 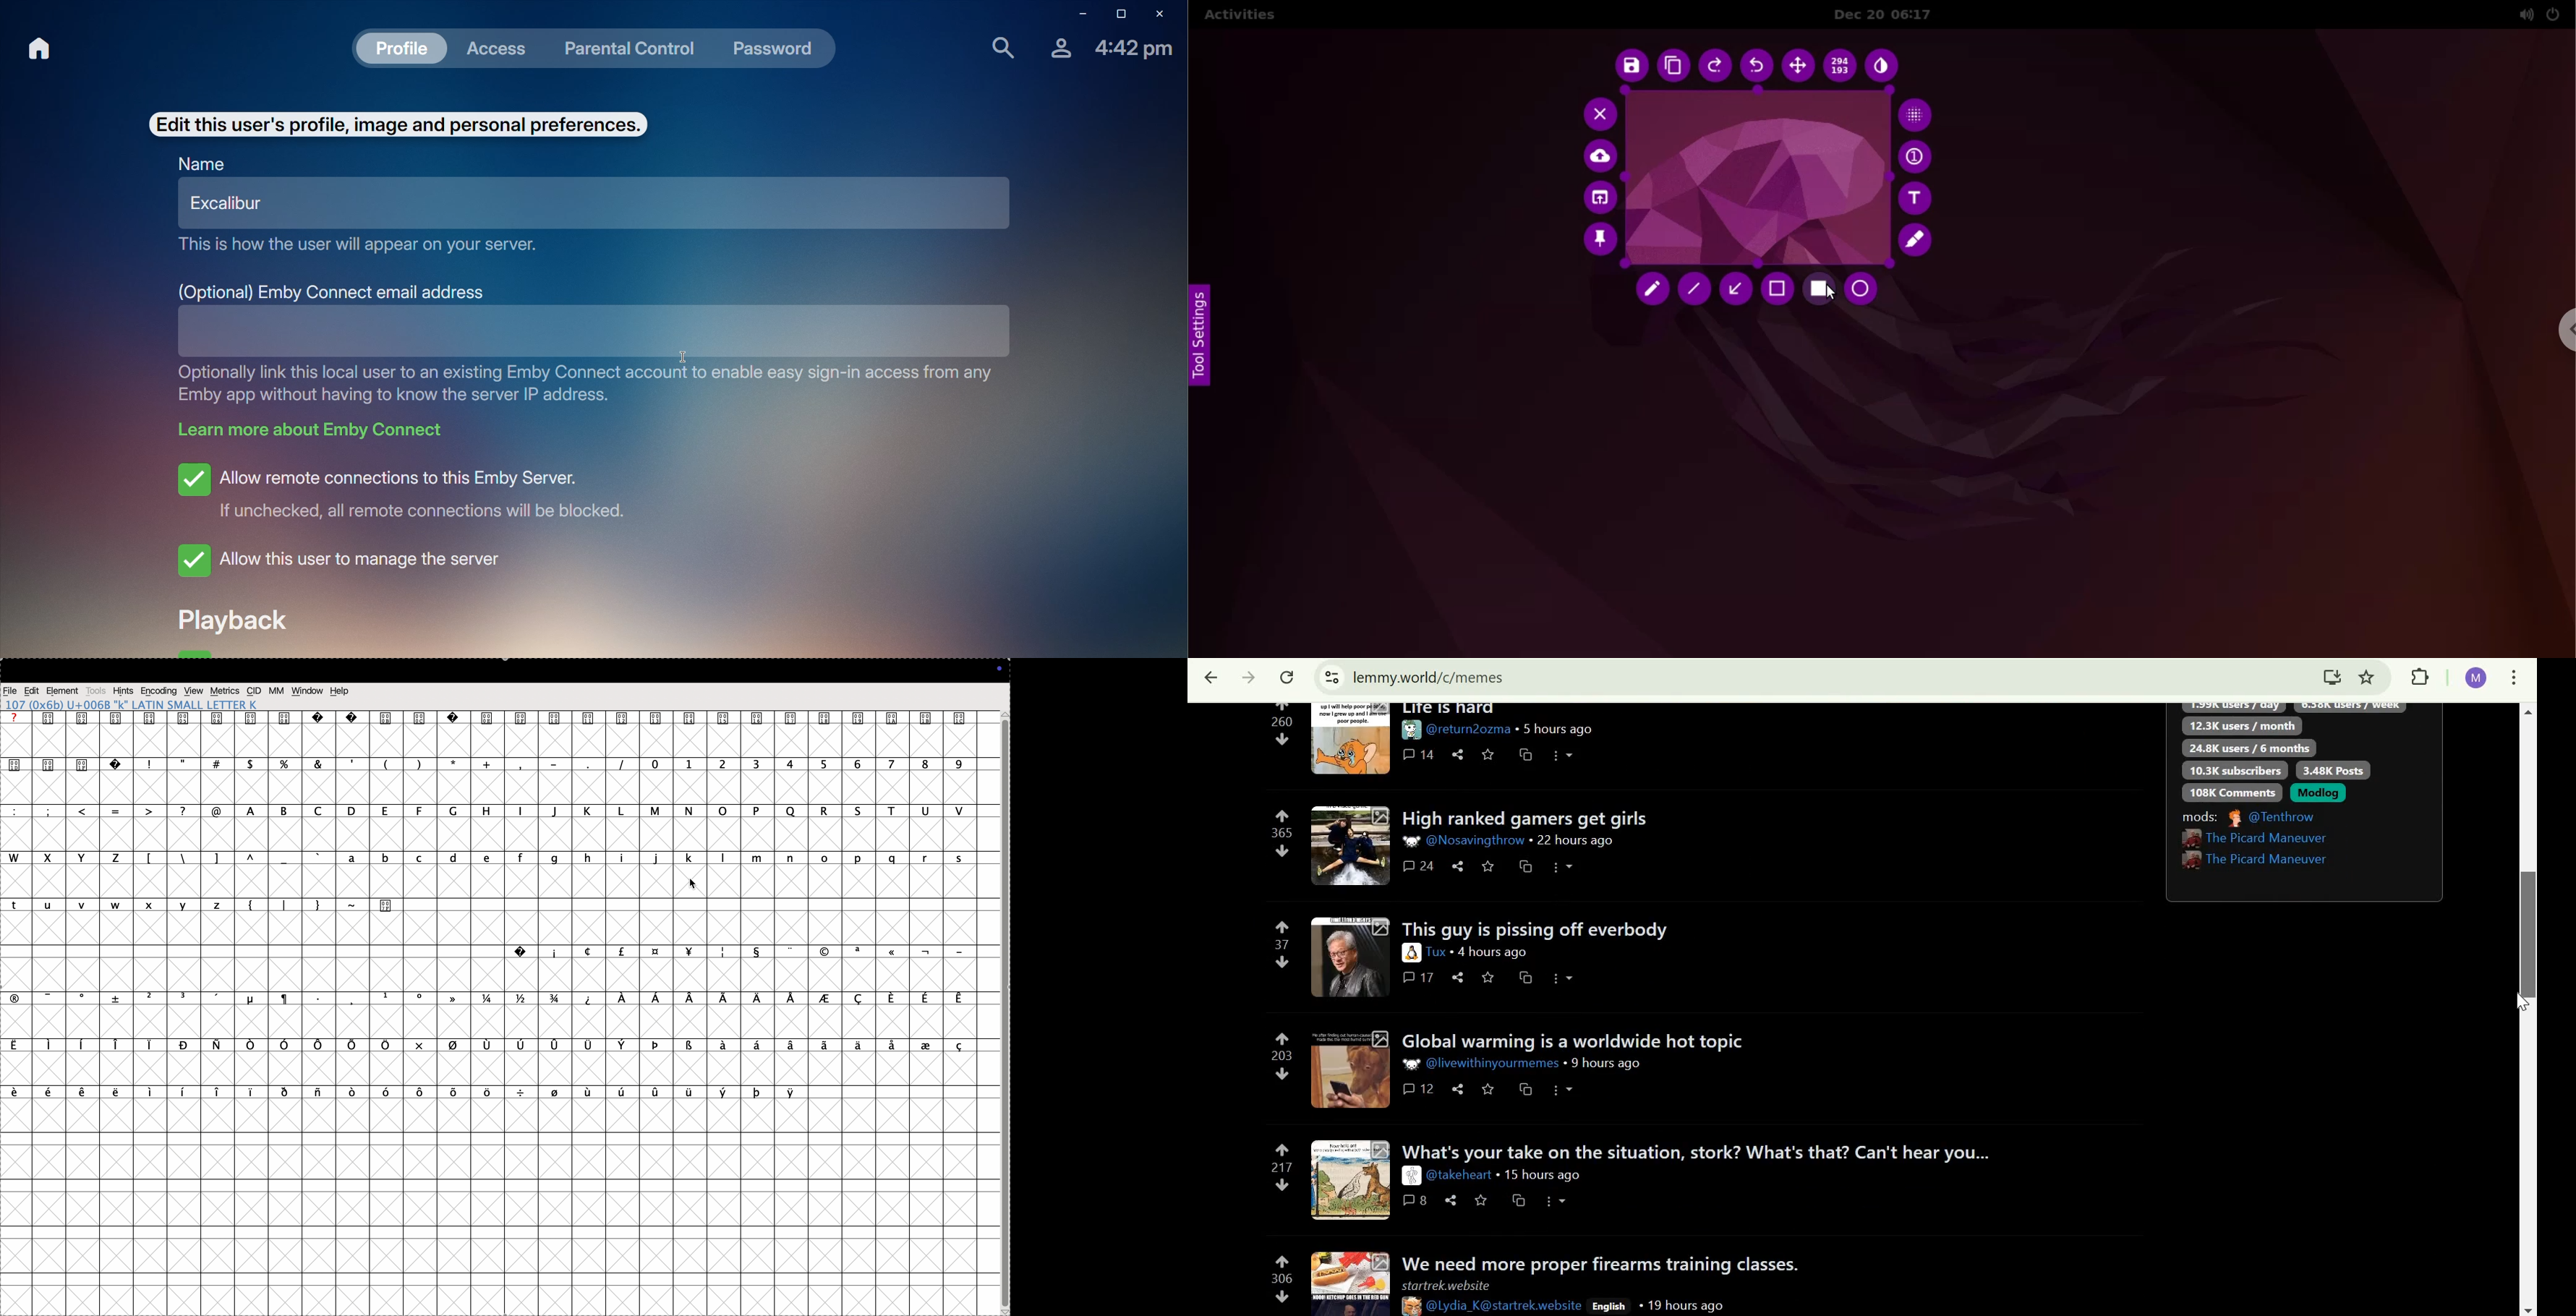 What do you see at coordinates (32, 690) in the screenshot?
I see `edit` at bounding box center [32, 690].